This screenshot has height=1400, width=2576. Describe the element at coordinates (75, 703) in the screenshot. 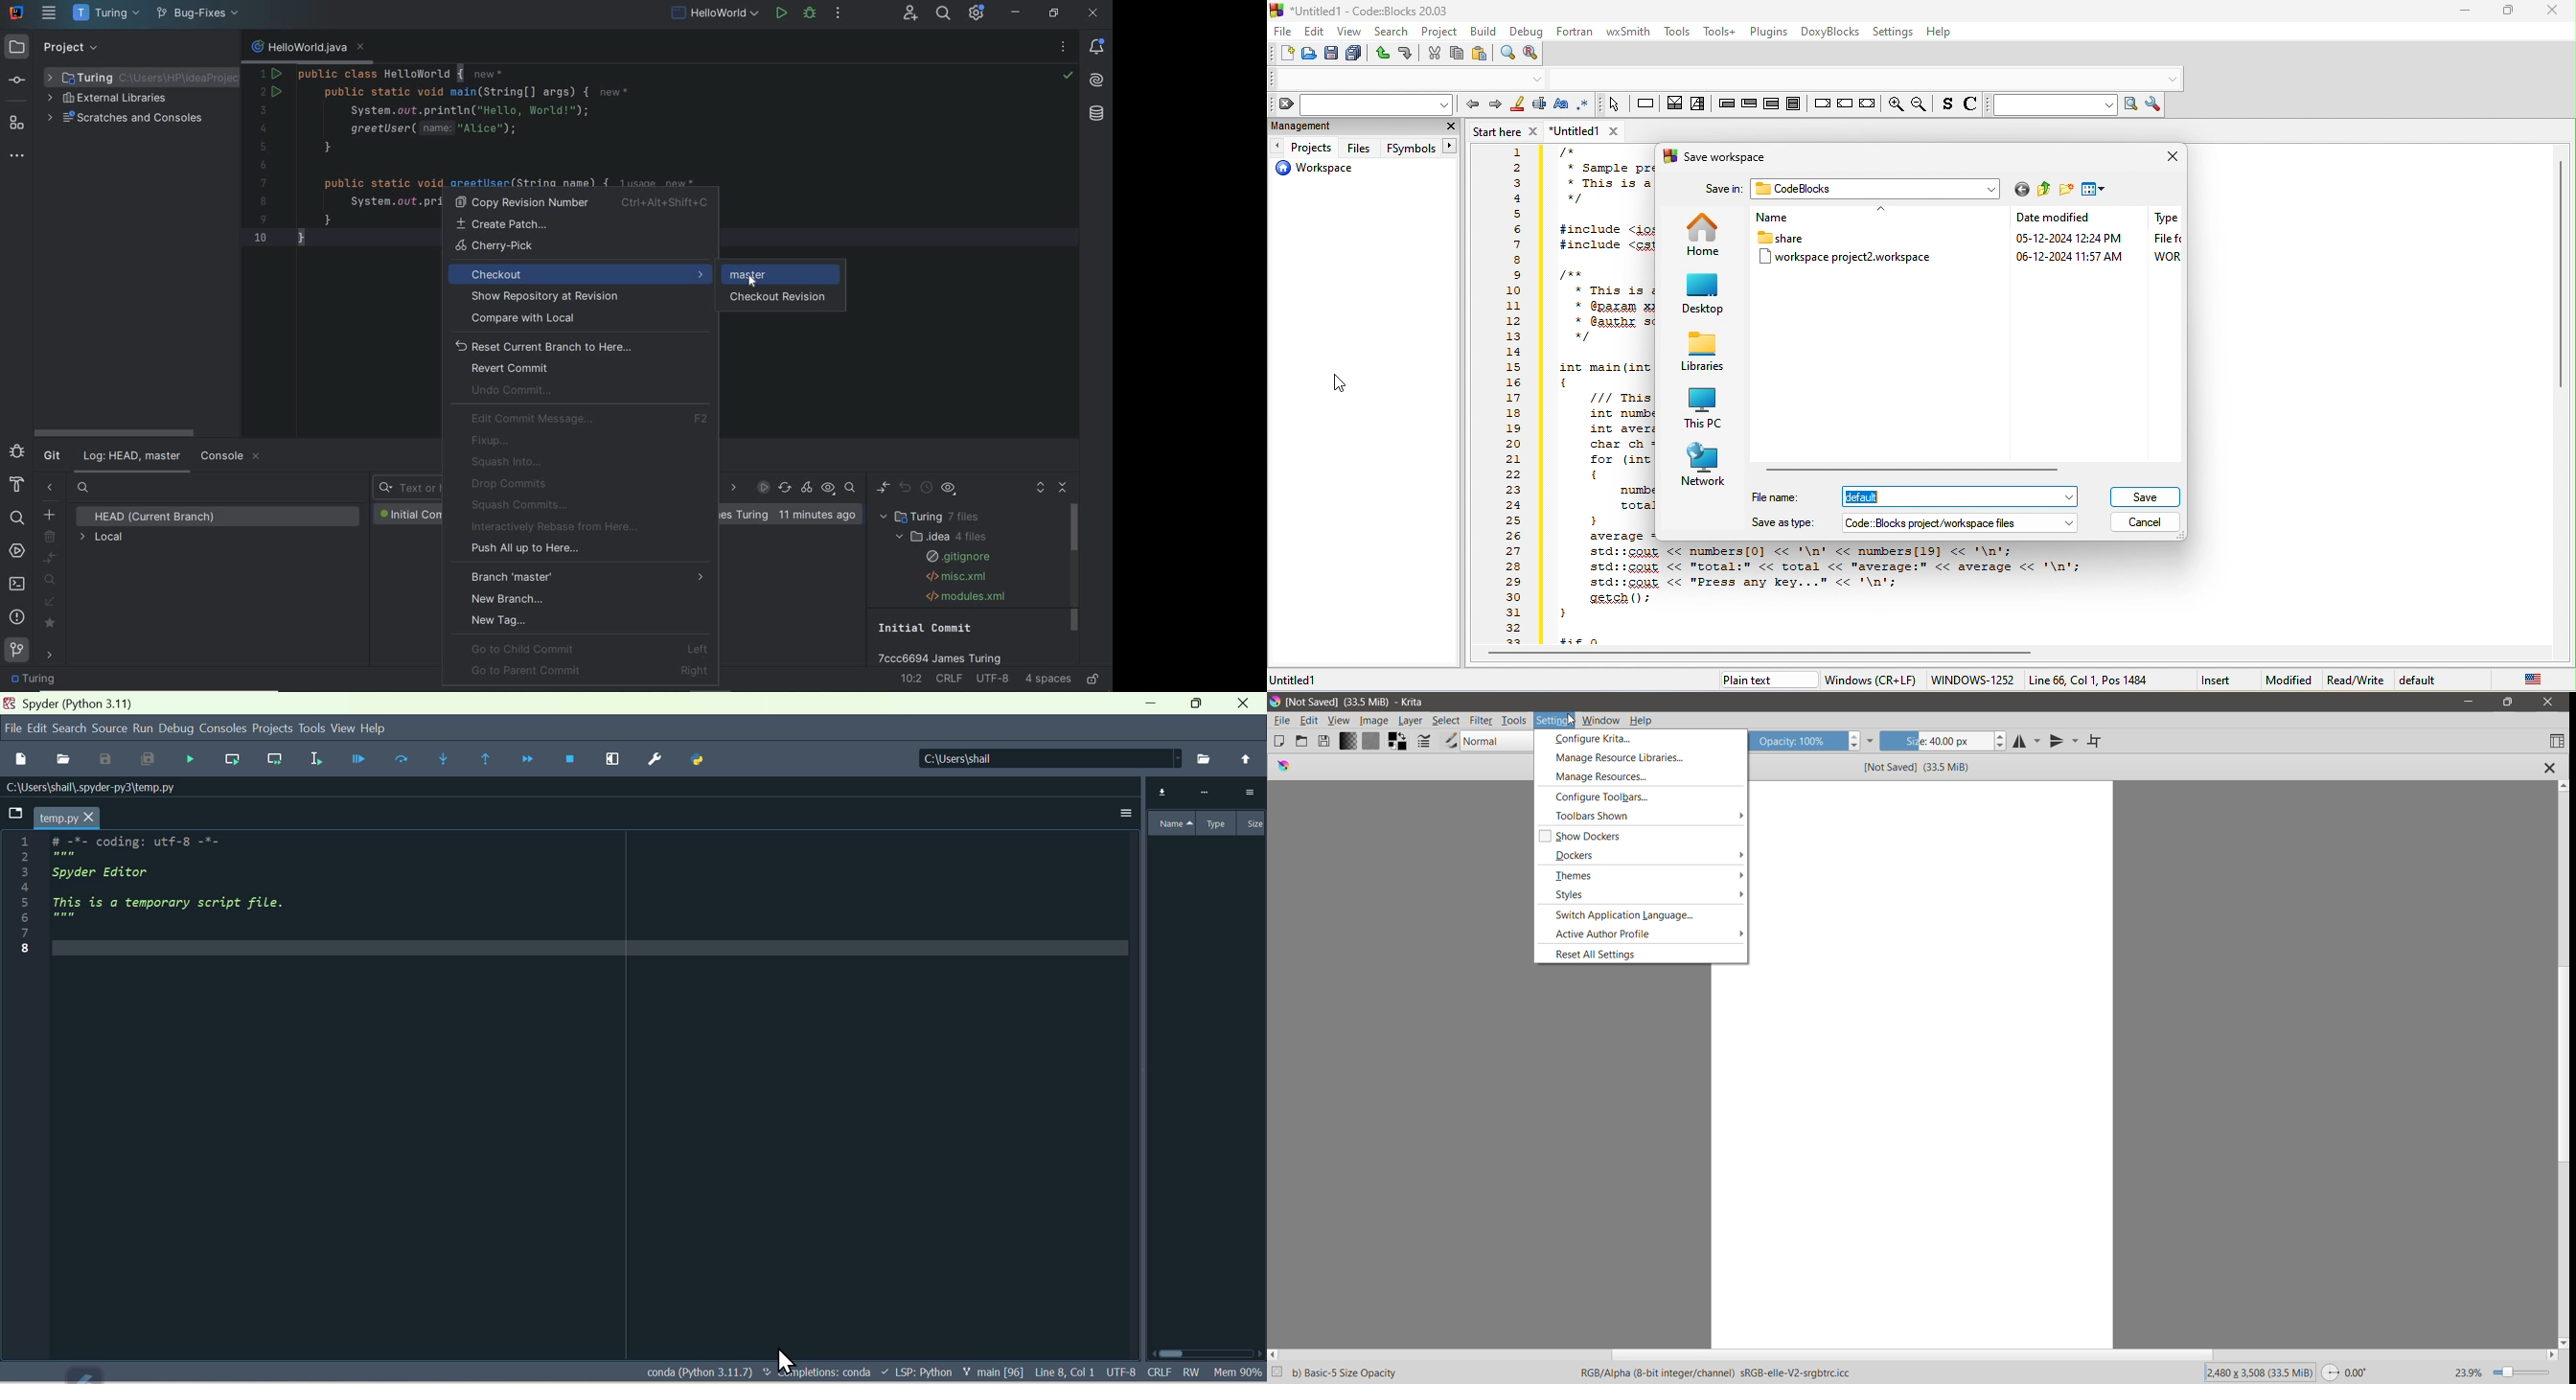

I see `Spyder (python 3.11)` at that location.